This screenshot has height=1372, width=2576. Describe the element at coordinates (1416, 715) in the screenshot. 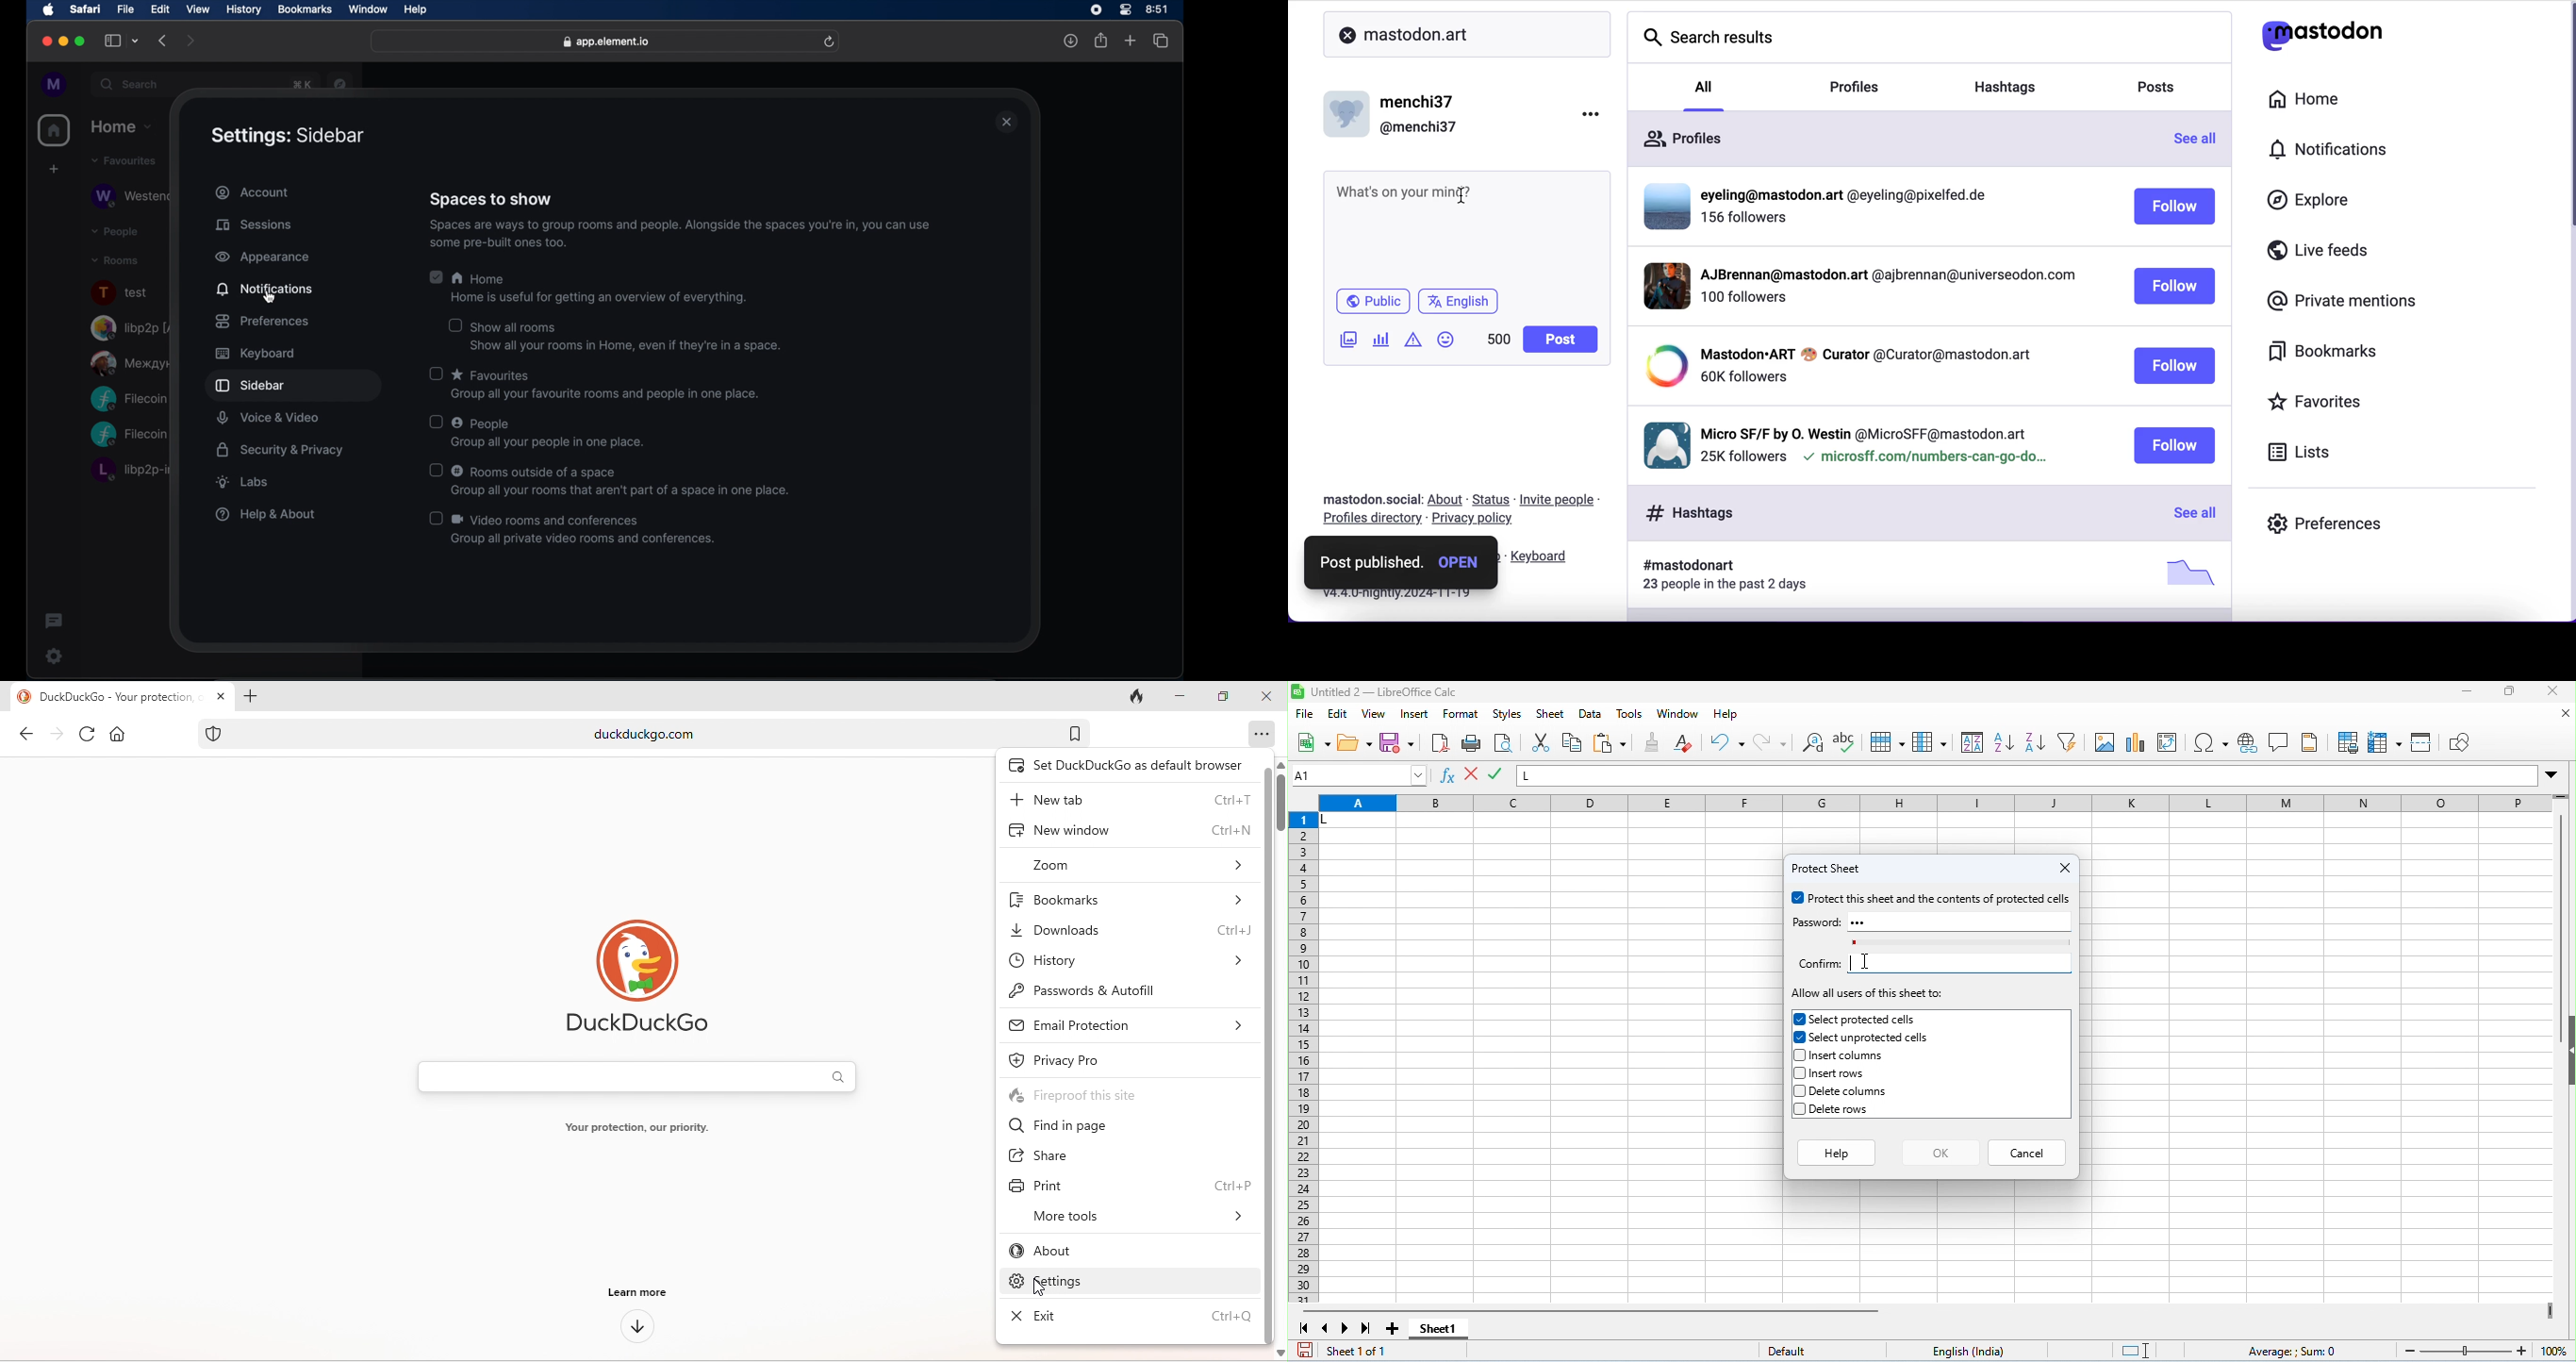

I see `insert` at that location.